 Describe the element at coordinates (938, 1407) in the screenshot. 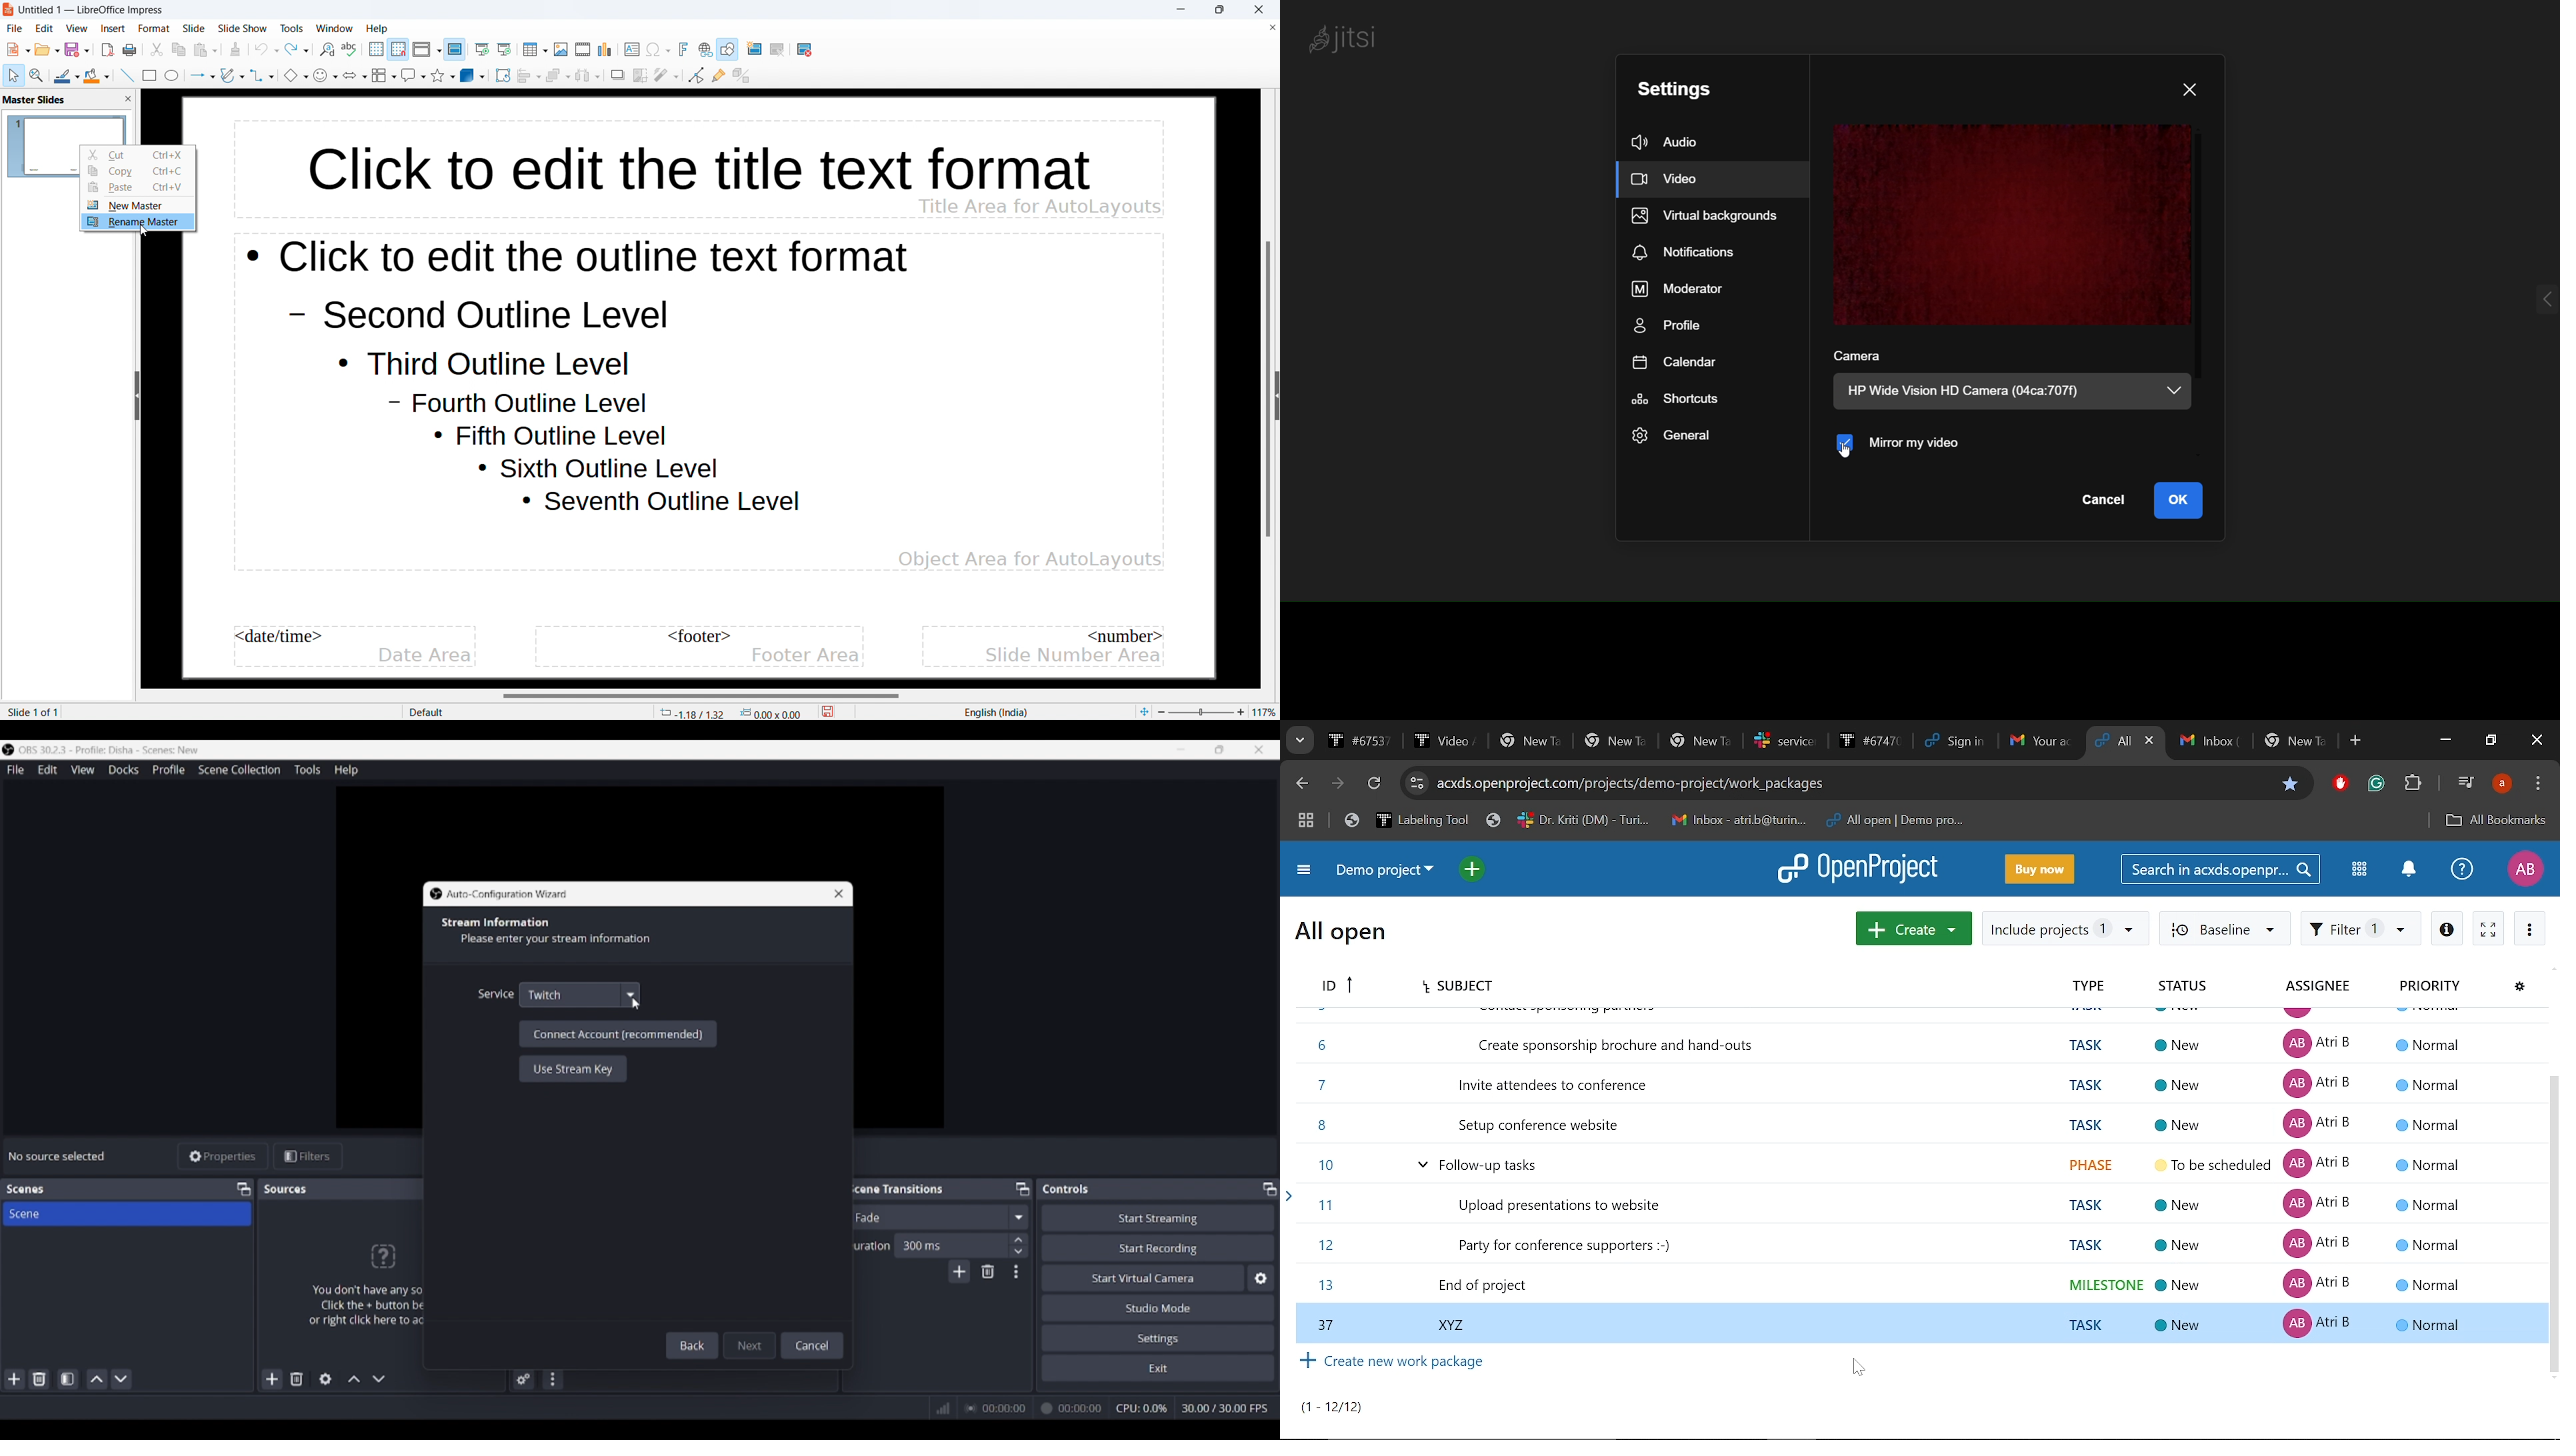

I see `Network` at that location.